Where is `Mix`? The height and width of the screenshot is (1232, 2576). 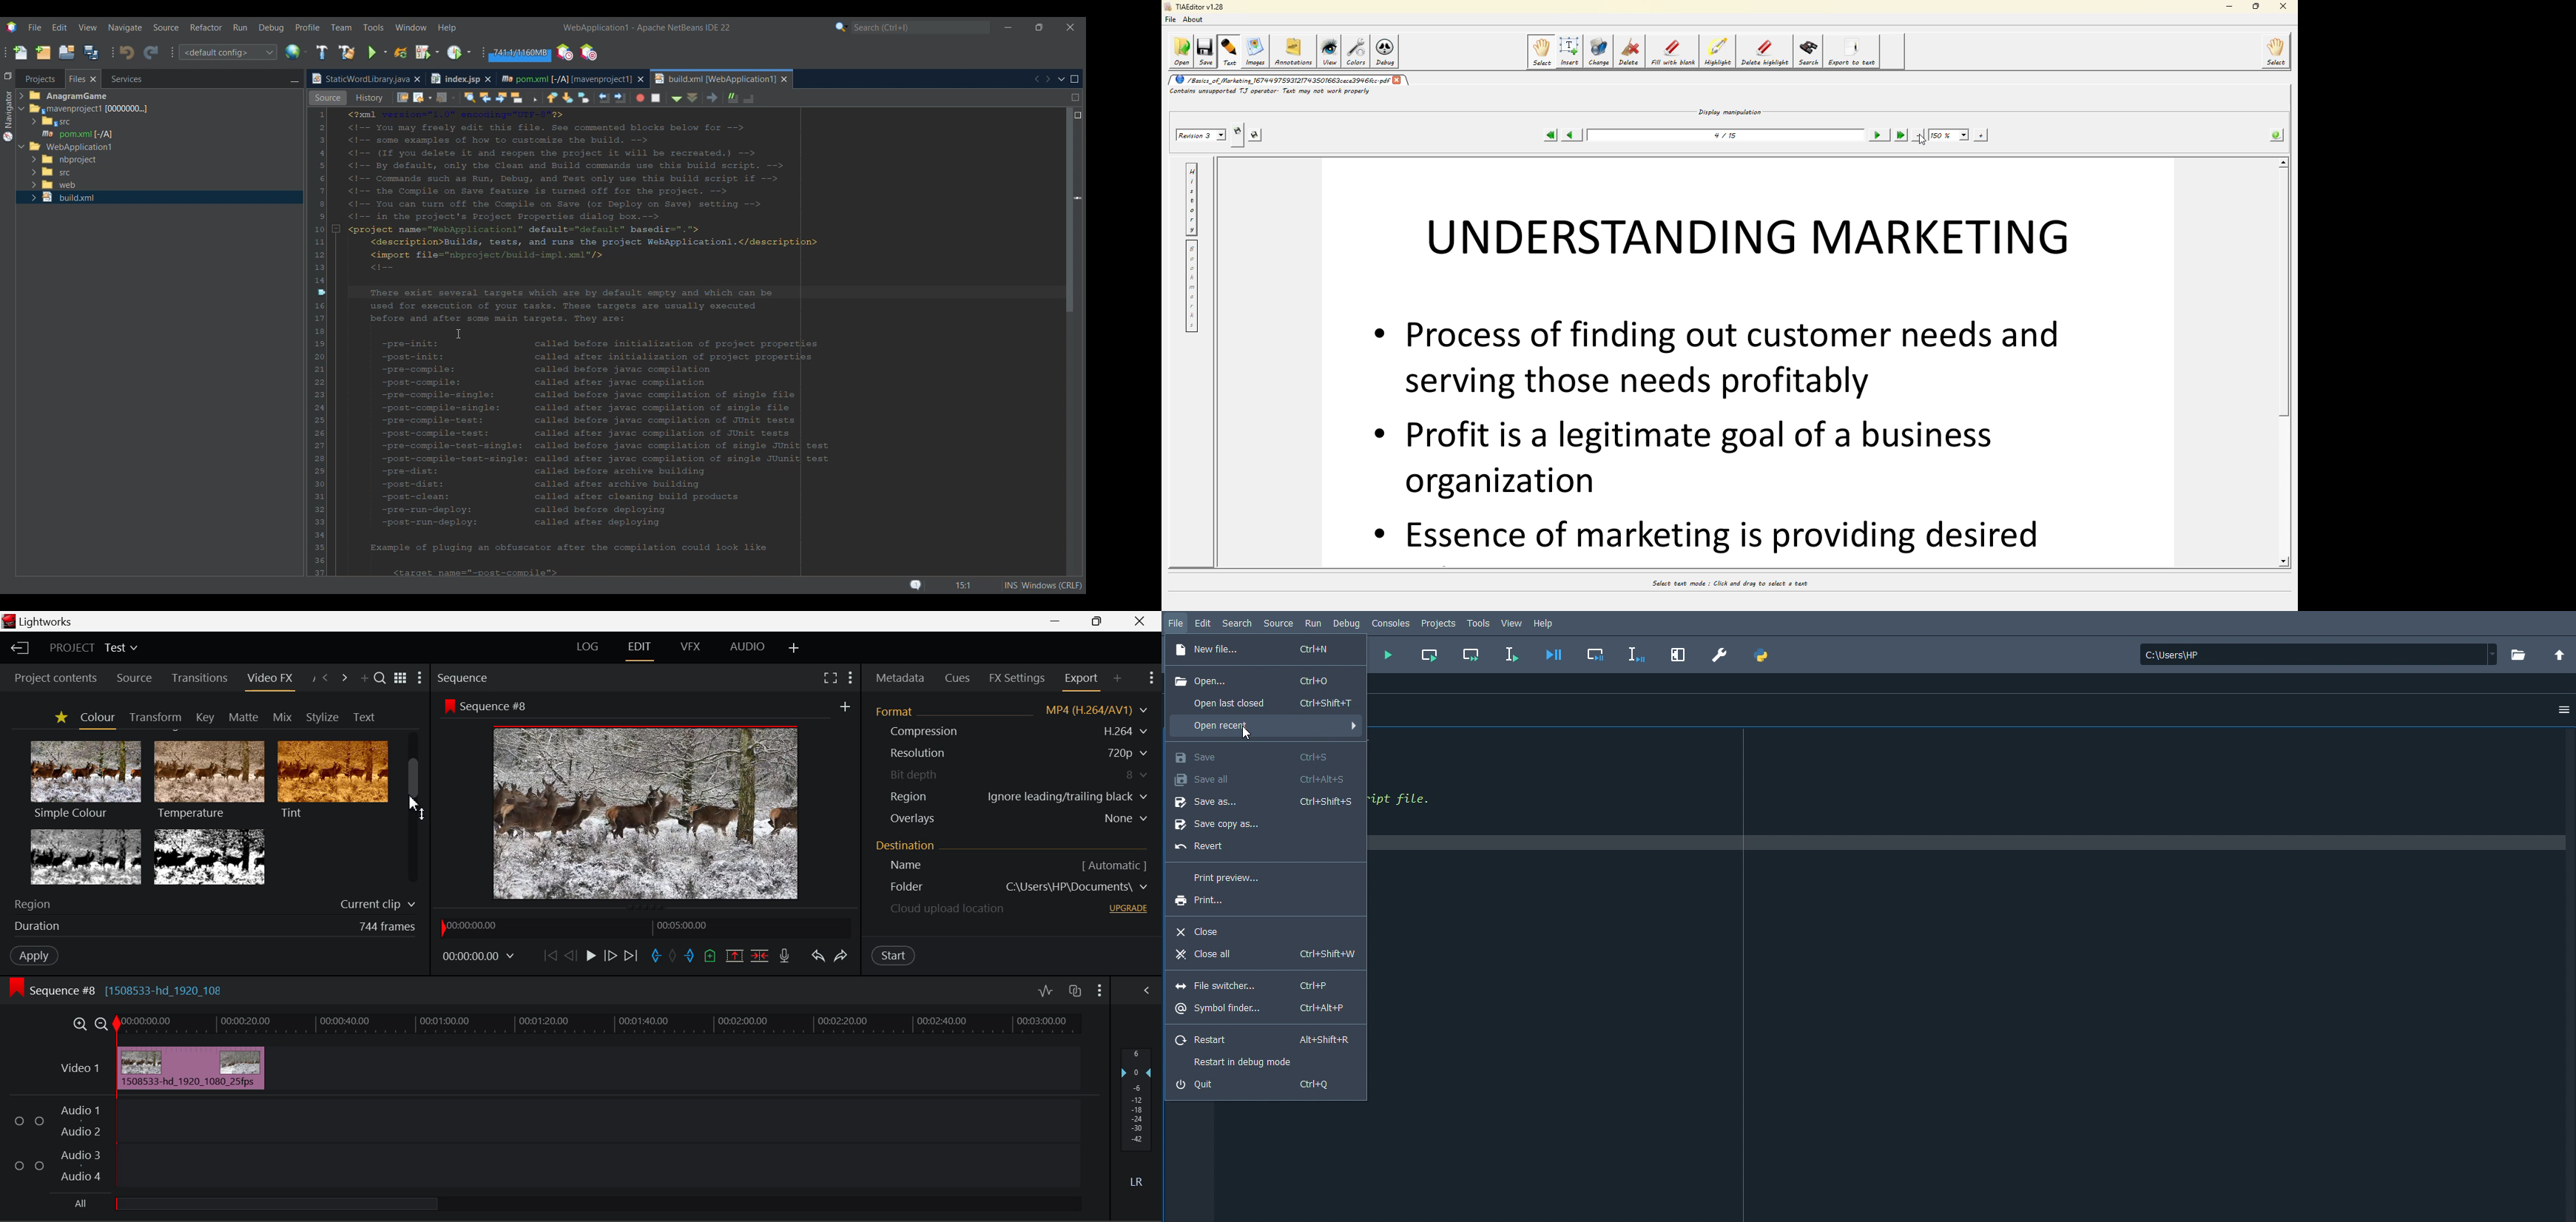 Mix is located at coordinates (283, 715).